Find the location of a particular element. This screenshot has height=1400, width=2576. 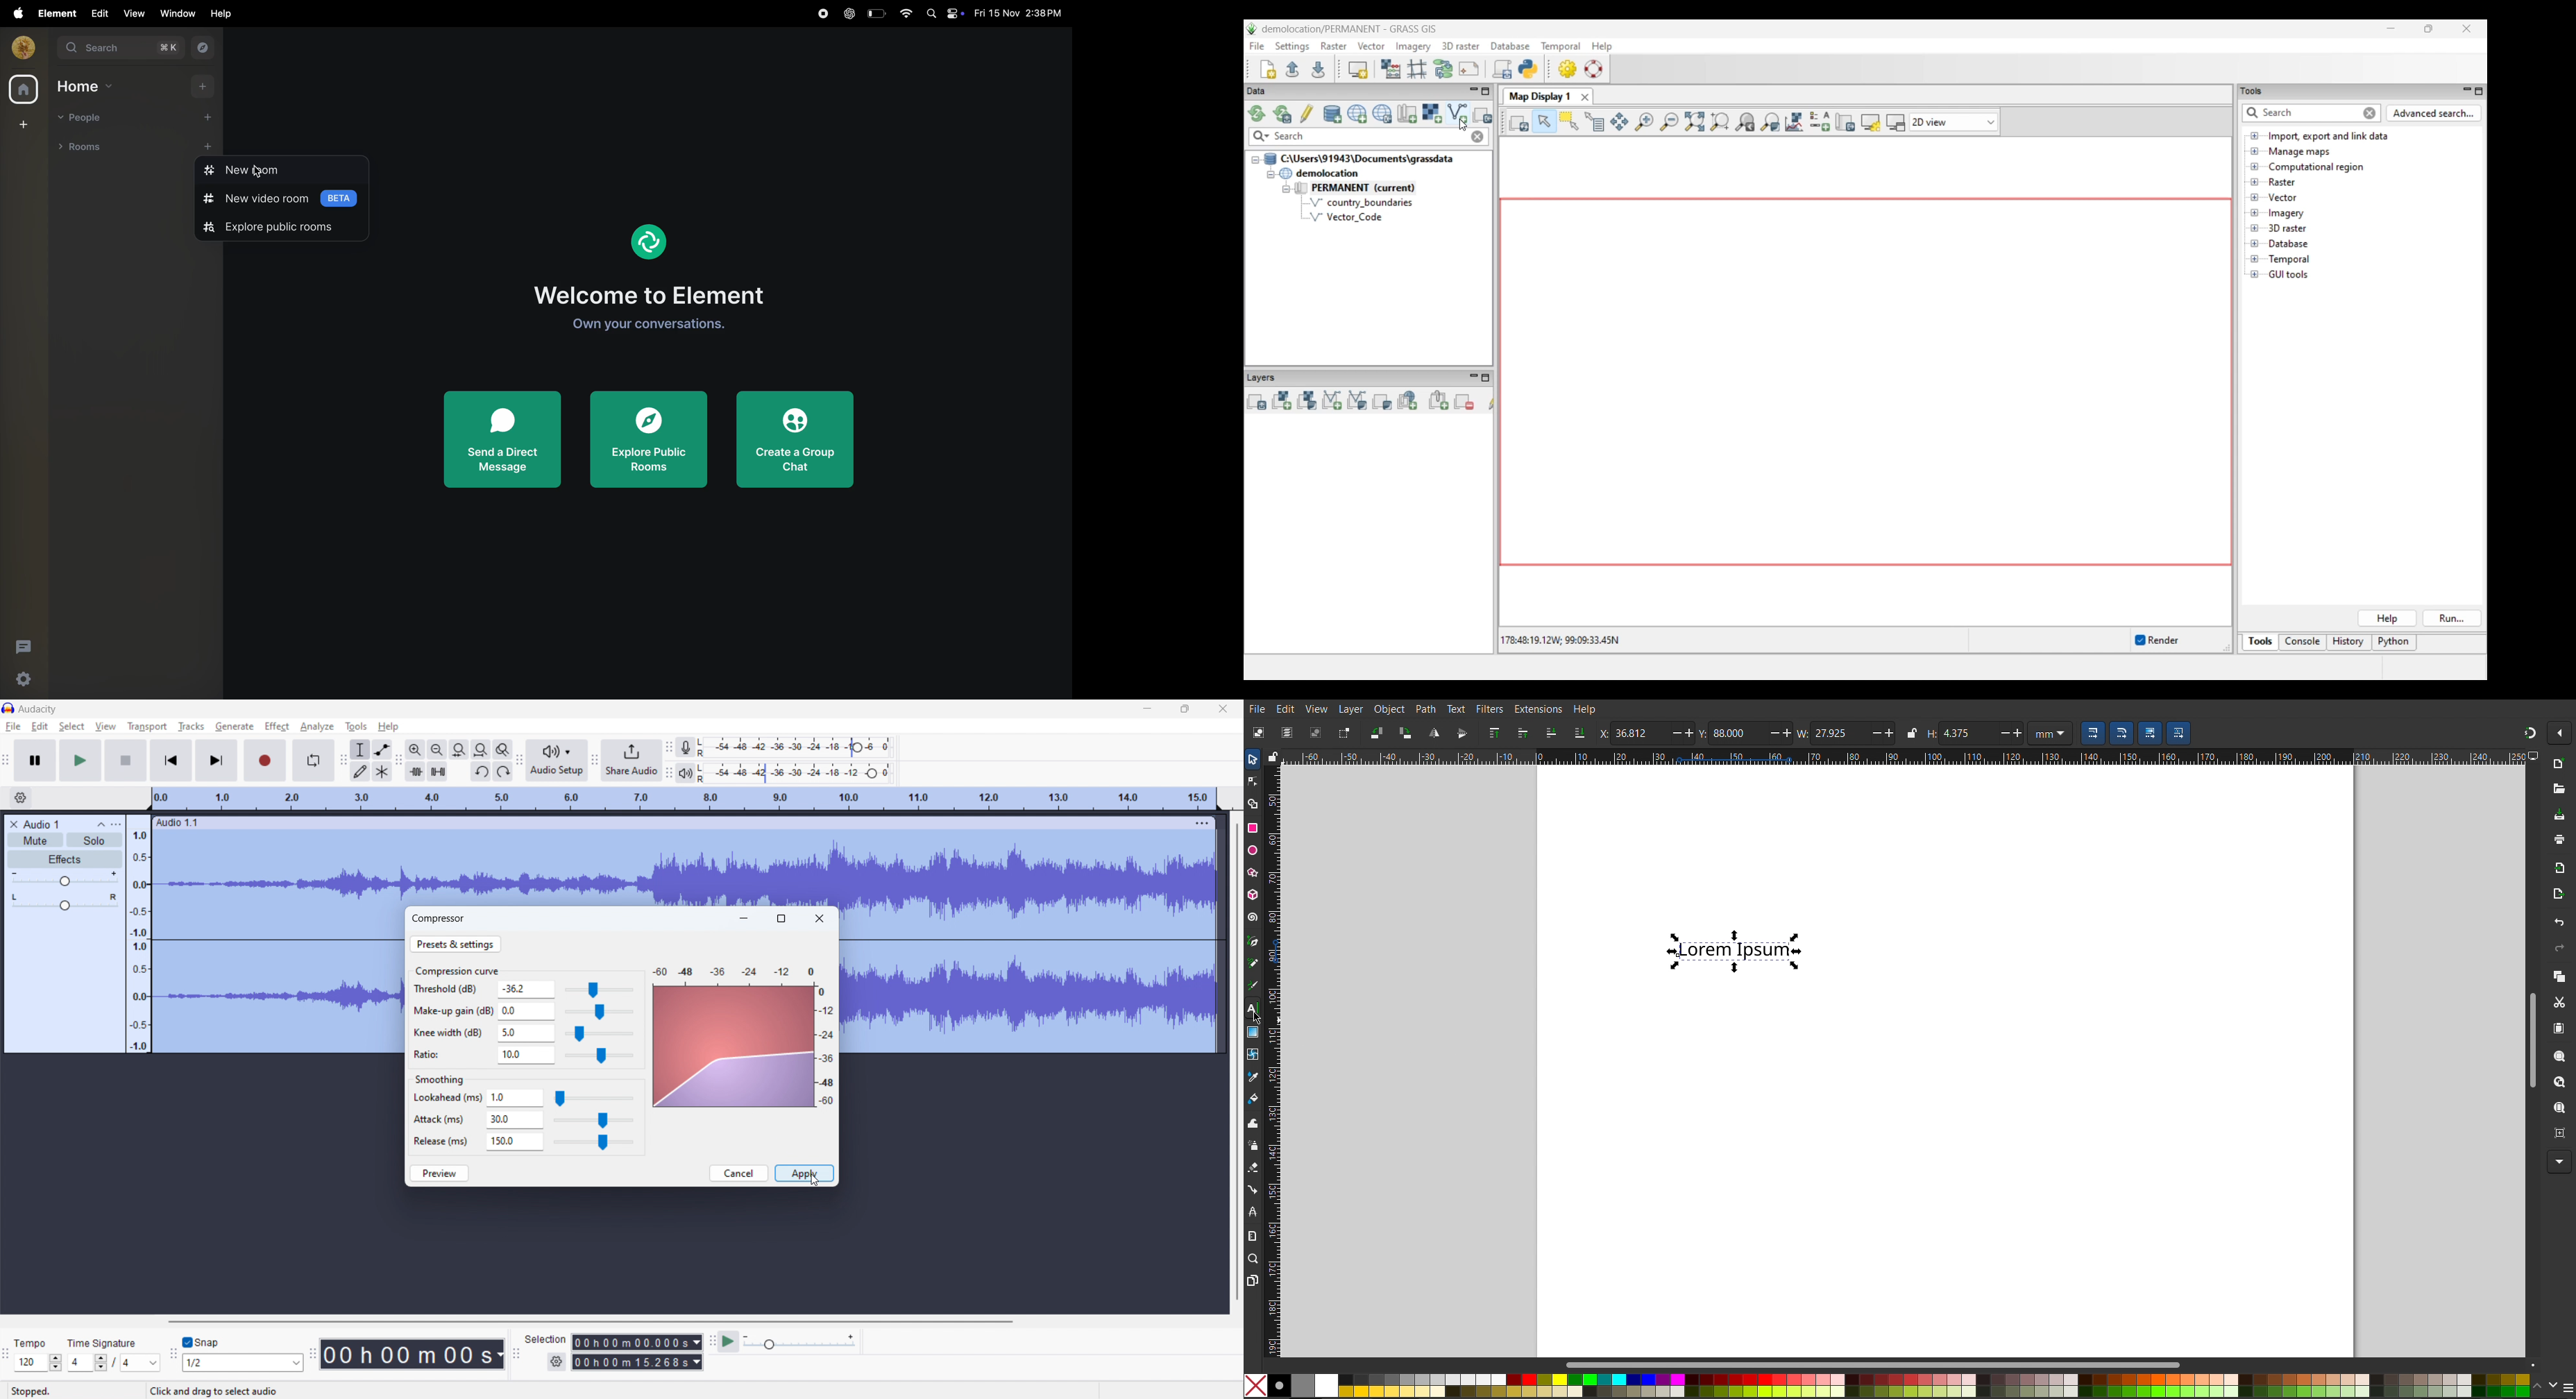

Paste is located at coordinates (2558, 1028).